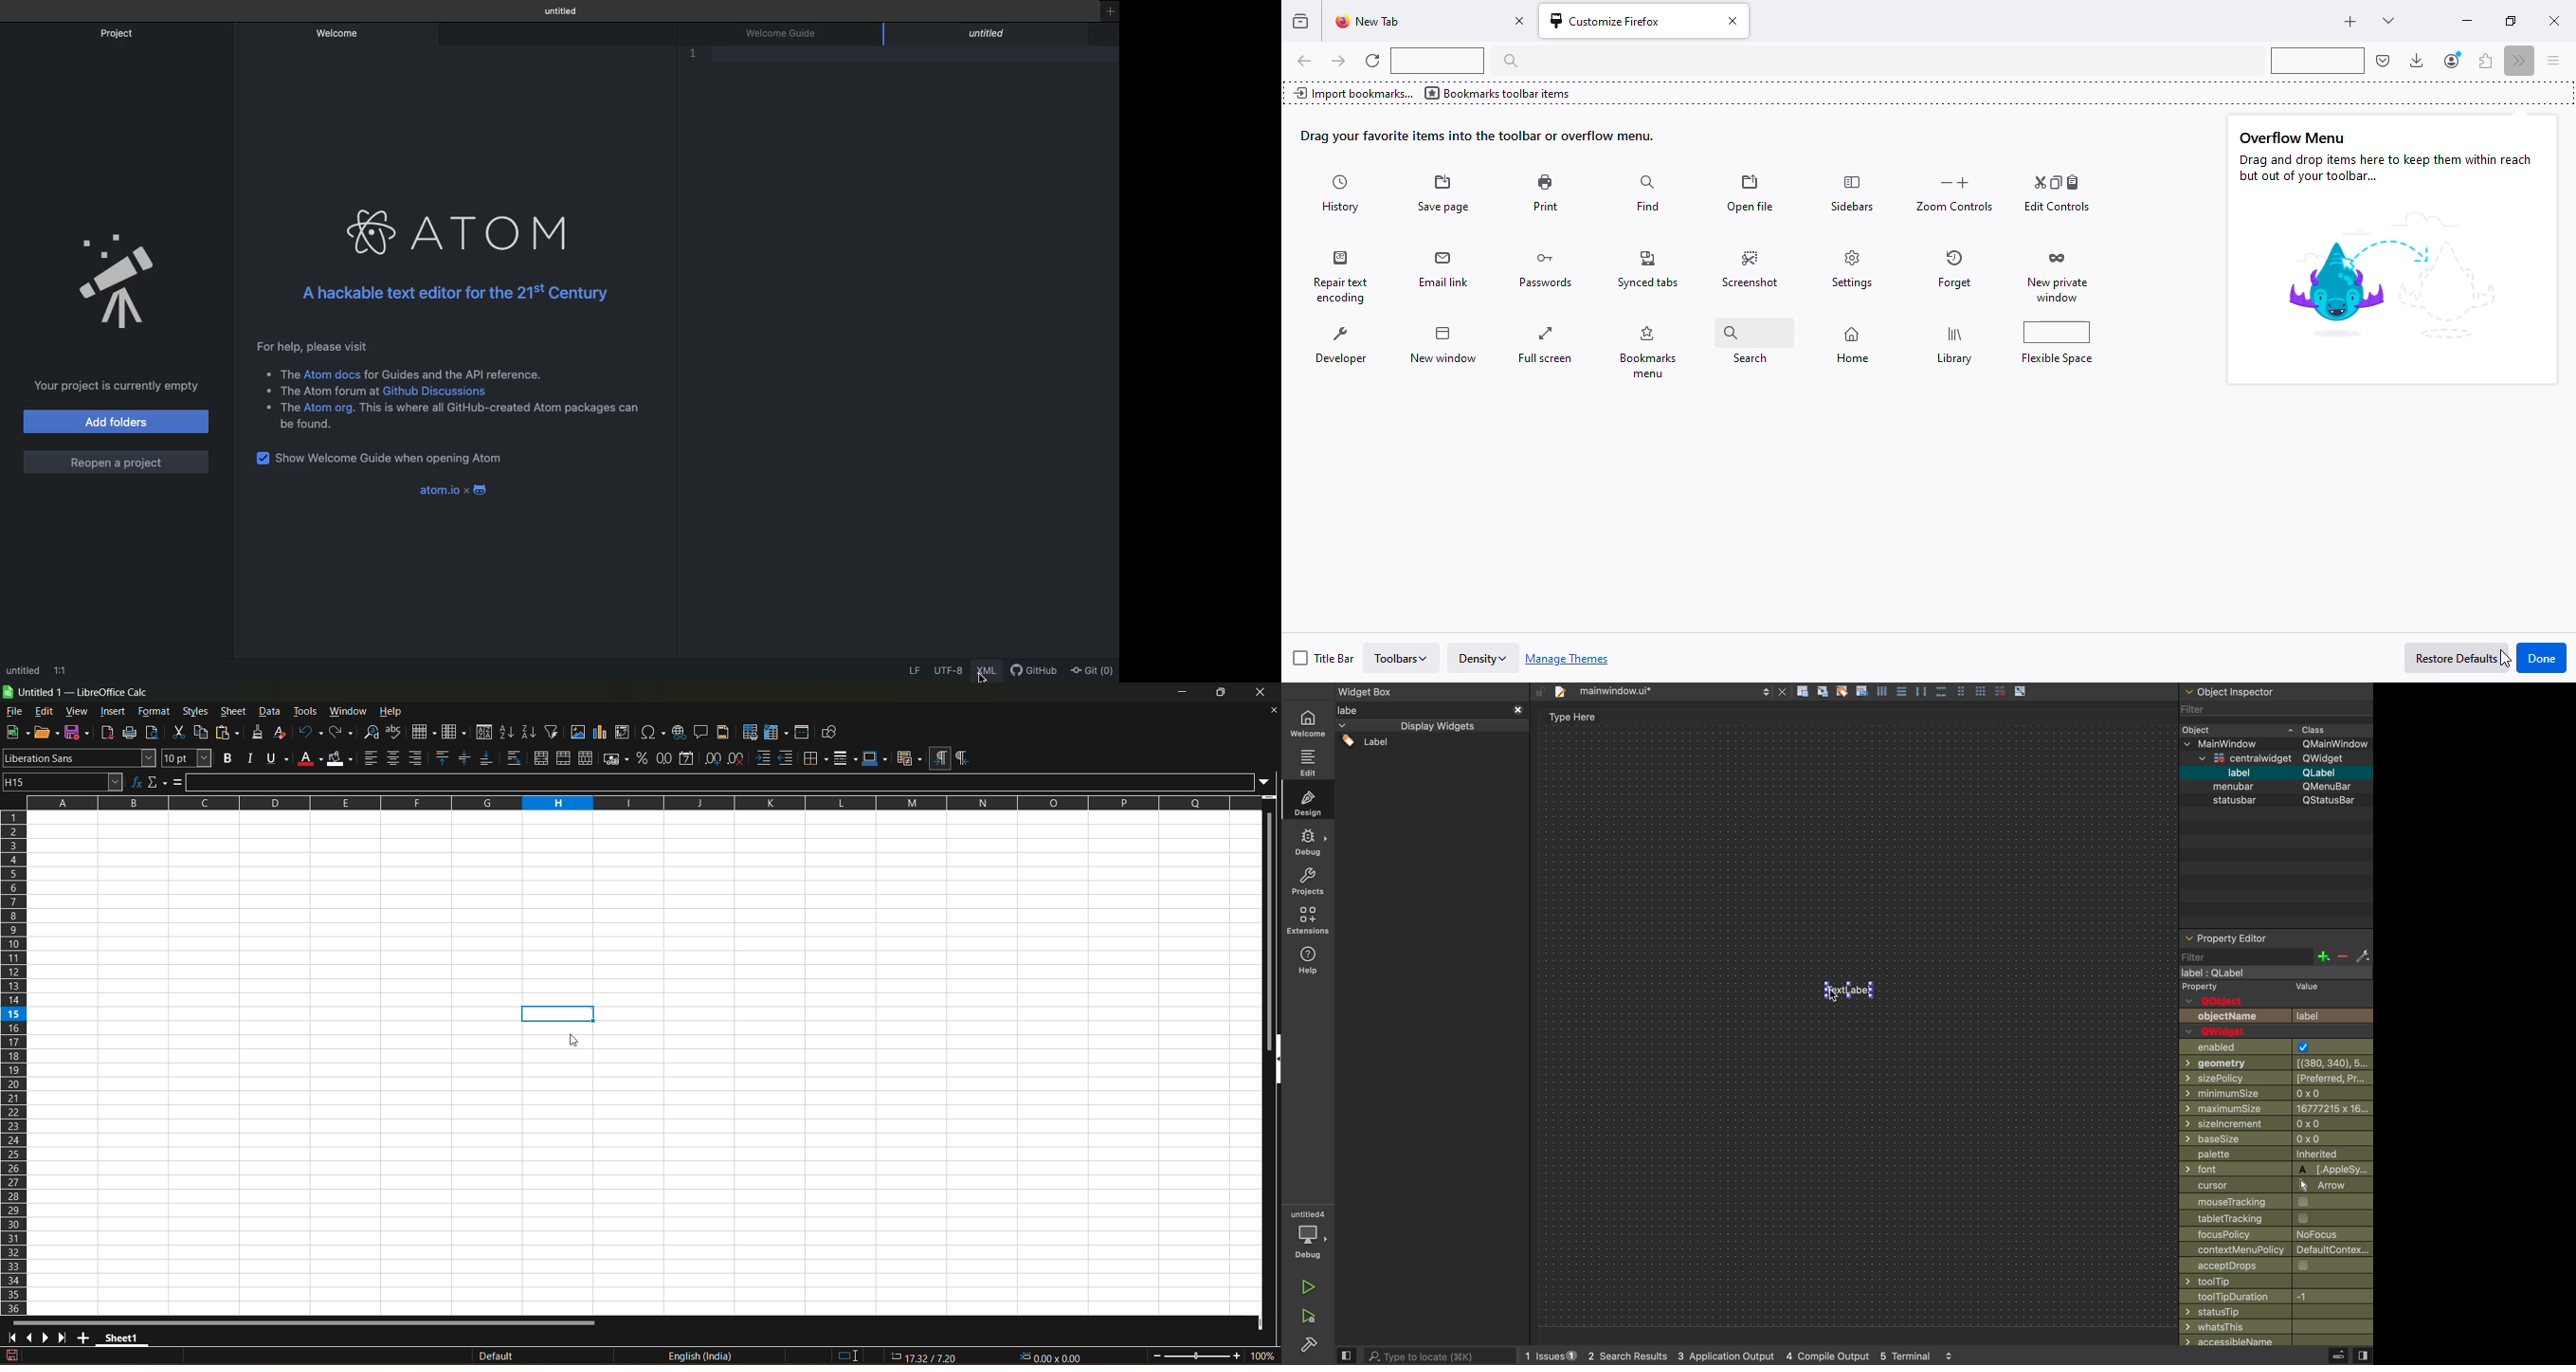 This screenshot has width=2576, height=1372. I want to click on screenshot, so click(1750, 268).